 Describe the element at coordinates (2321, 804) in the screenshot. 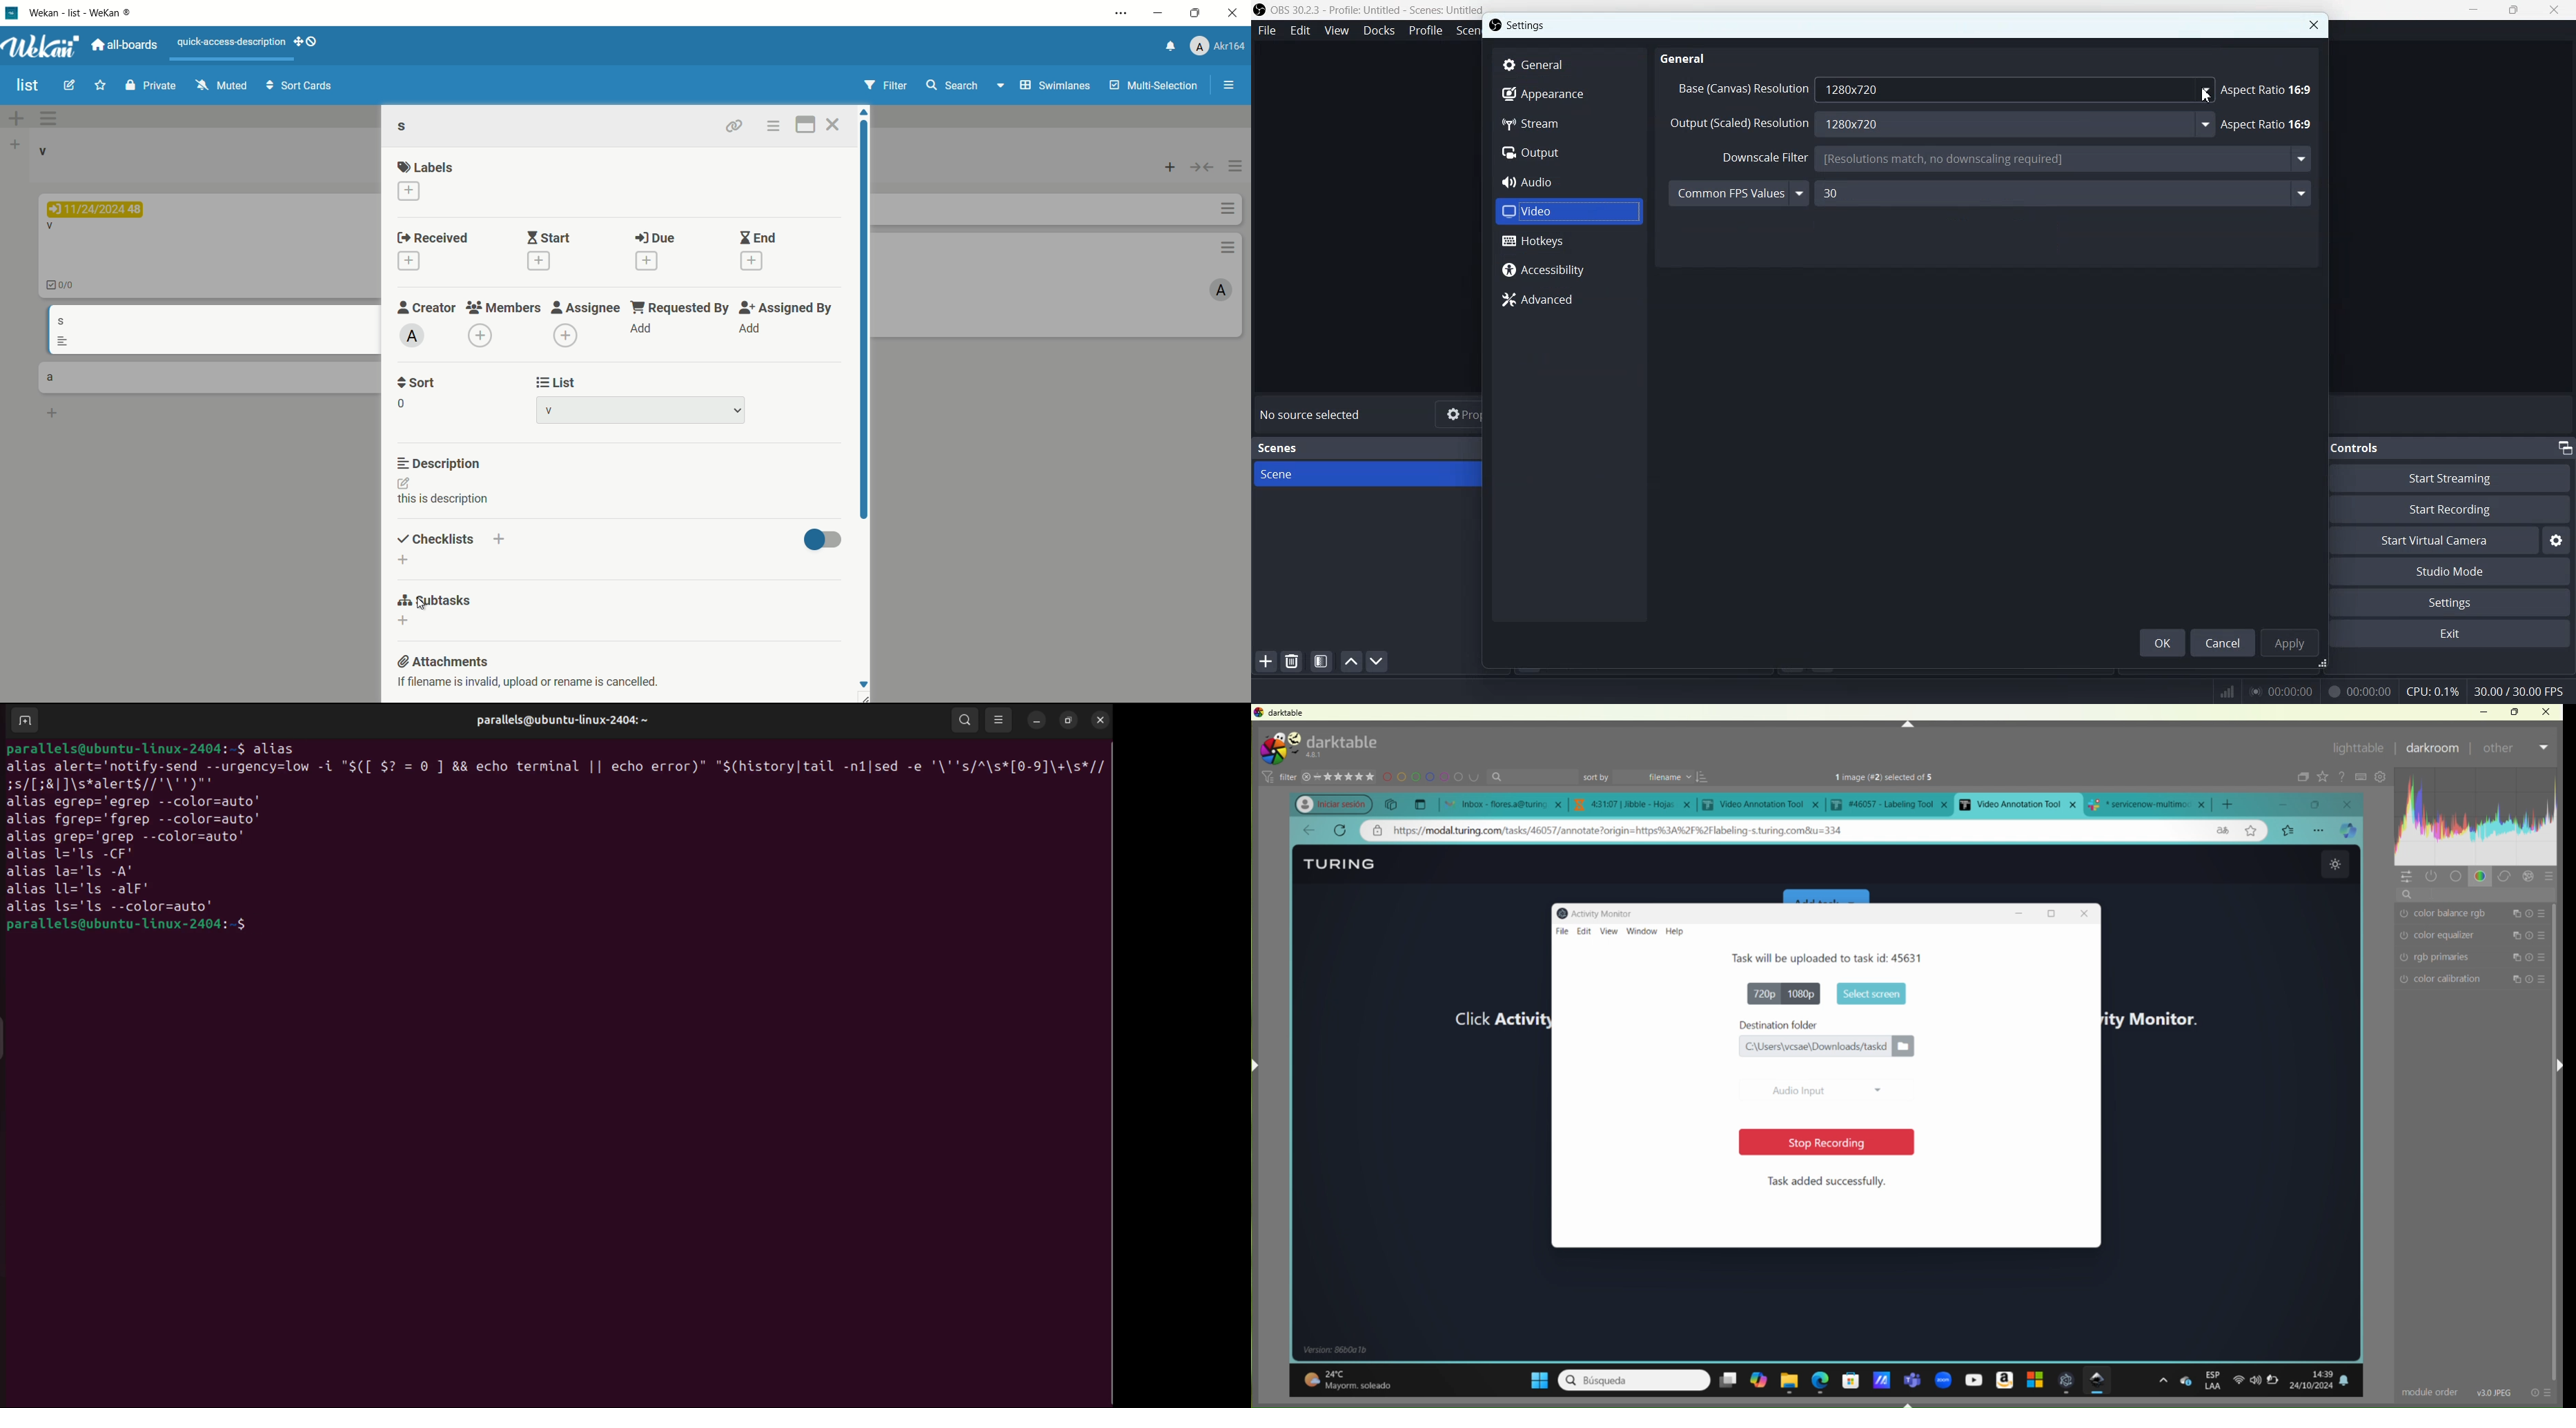

I see `maximize` at that location.